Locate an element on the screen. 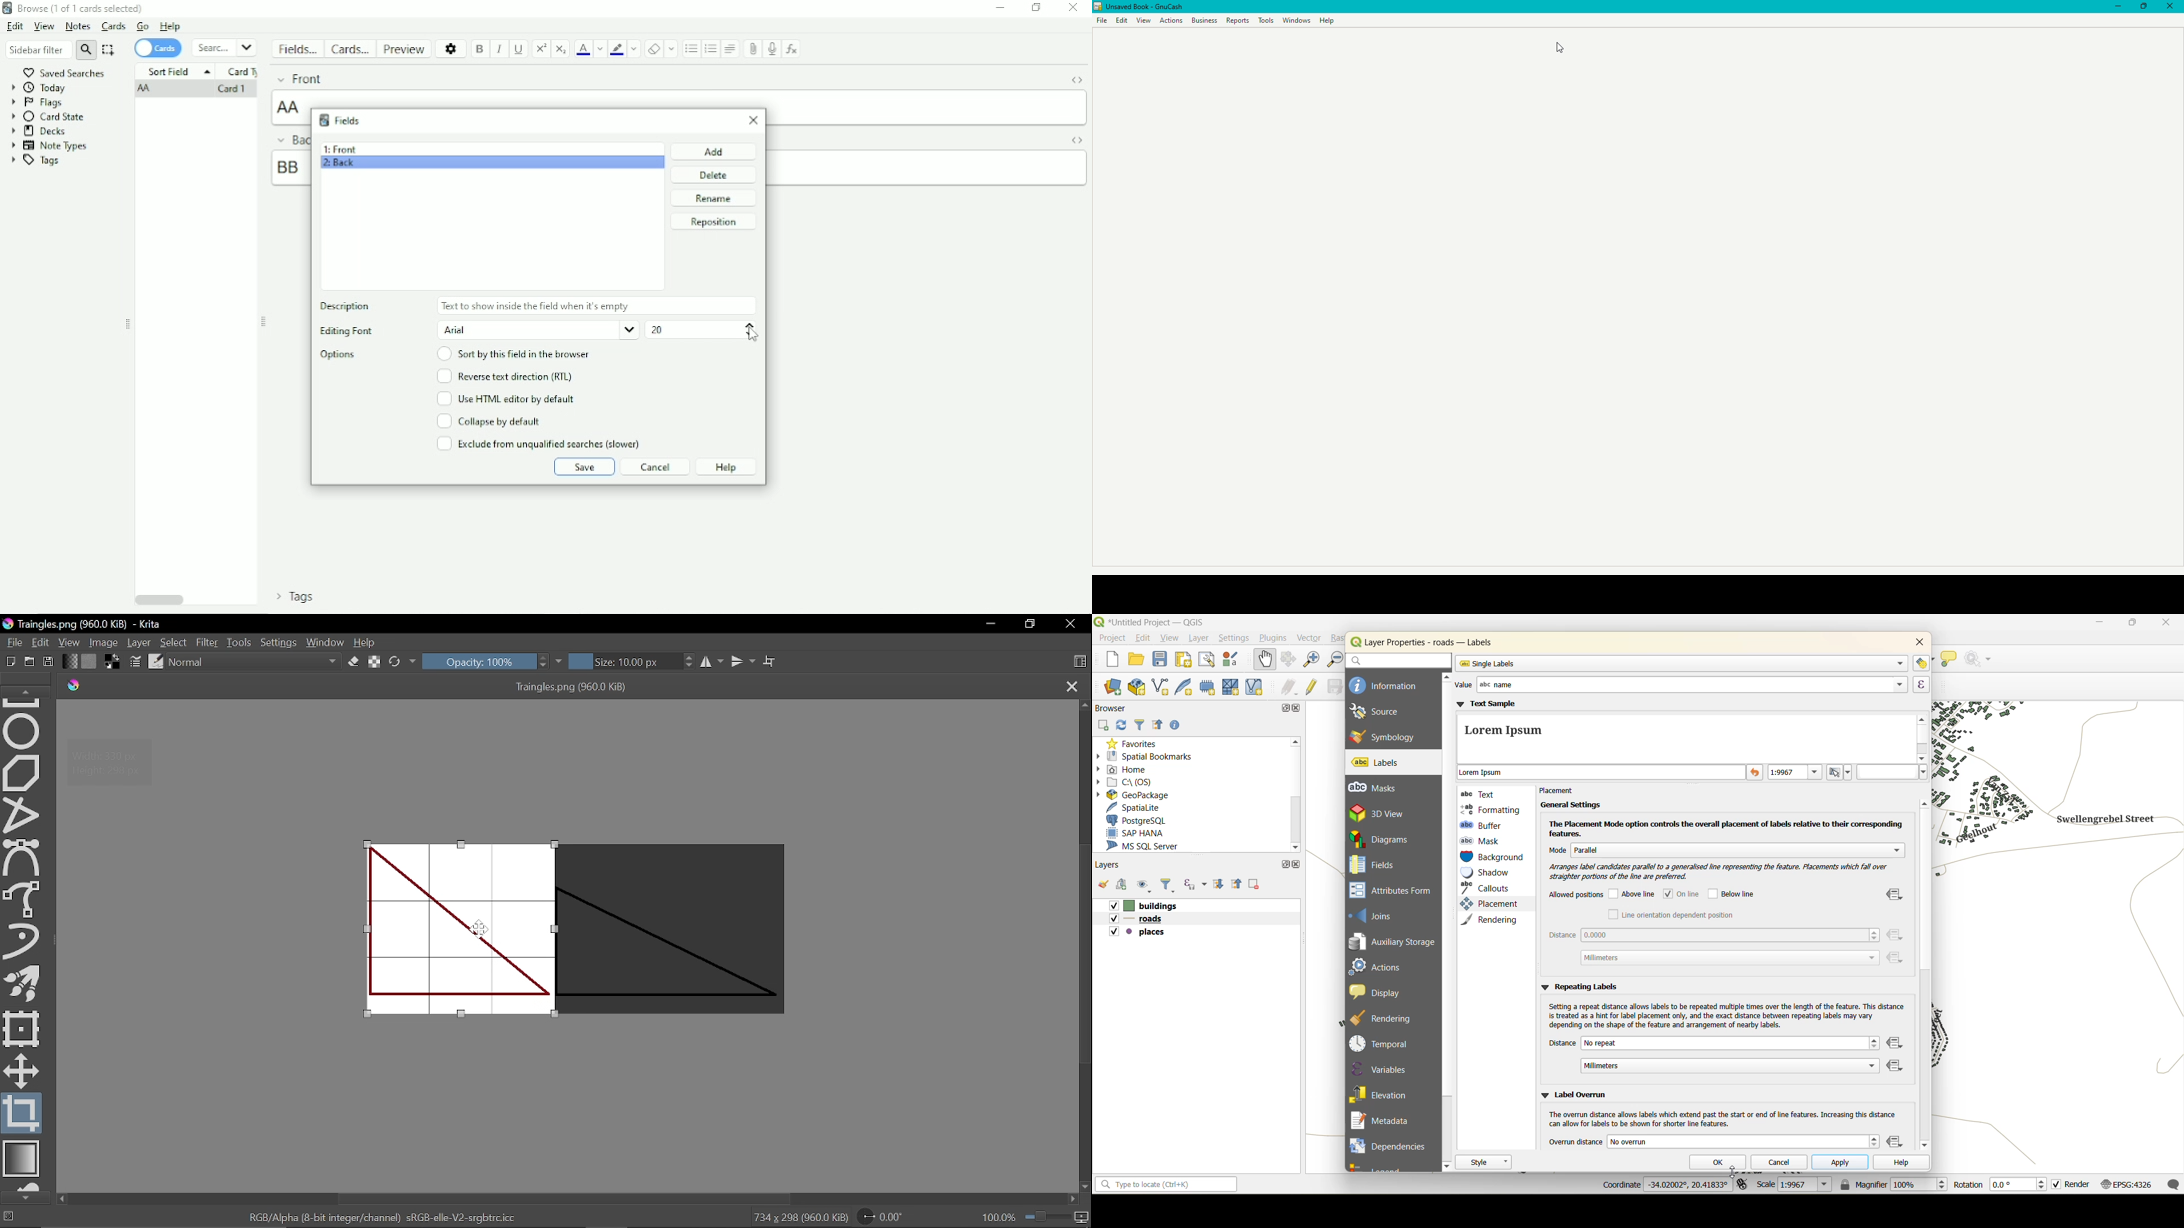 The width and height of the screenshot is (2184, 1232). move left is located at coordinates (61, 1199).